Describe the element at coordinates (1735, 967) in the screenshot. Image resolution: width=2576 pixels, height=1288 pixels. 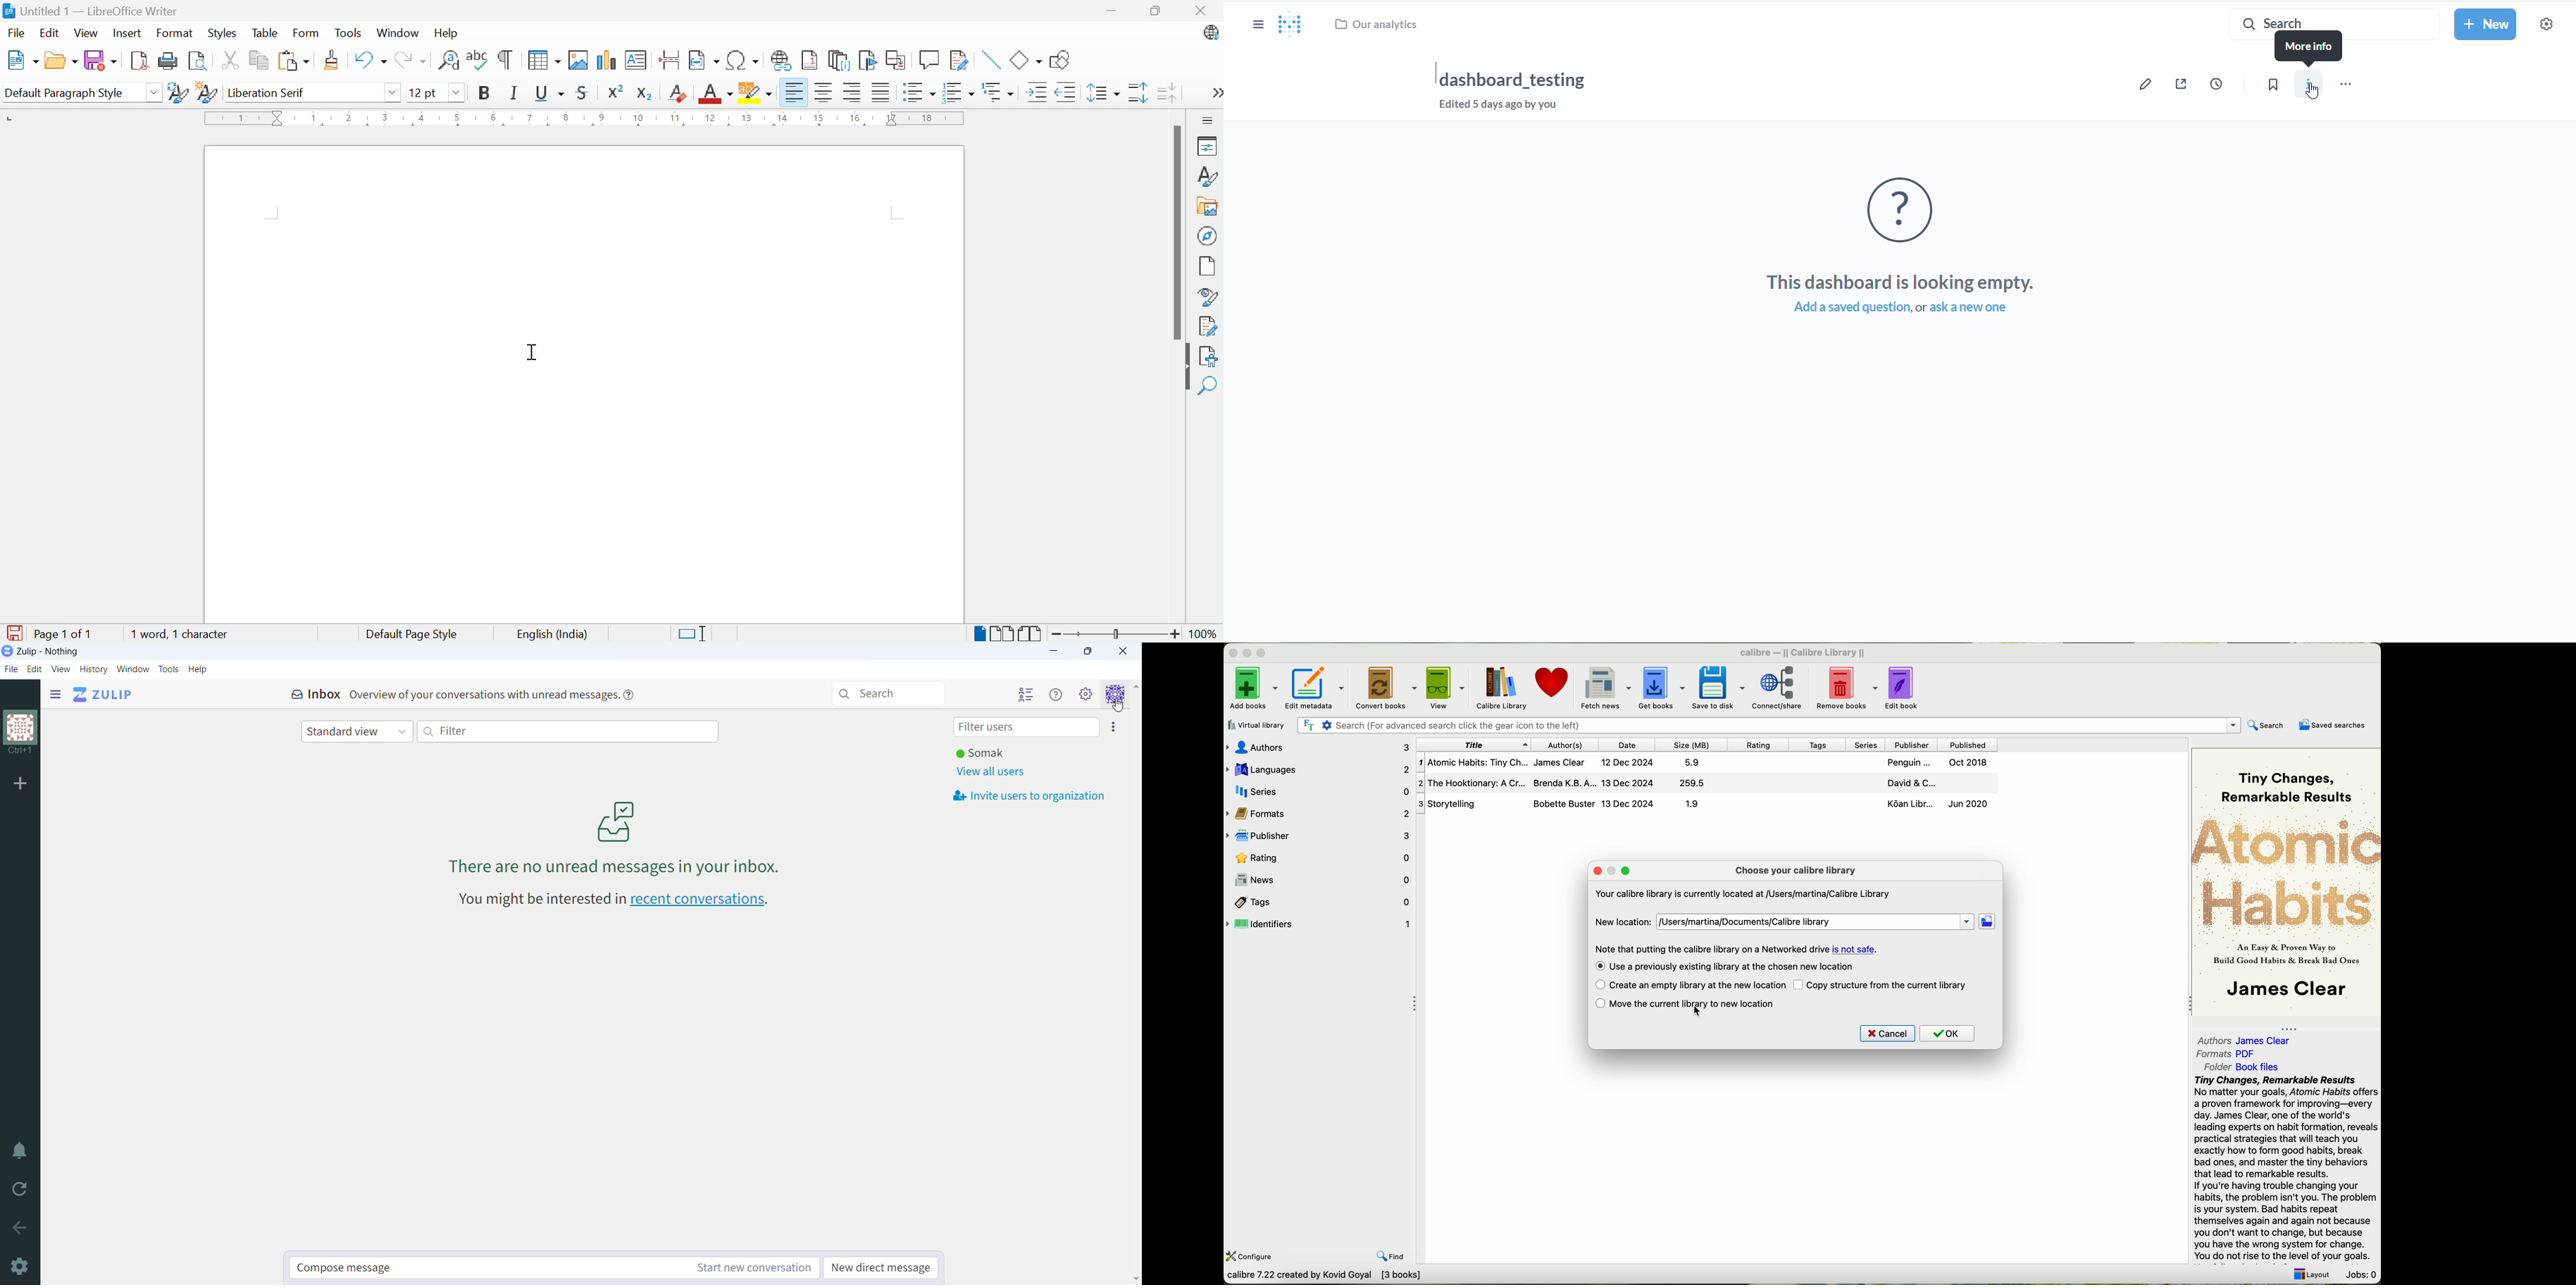
I see `Use a previously existing library at the chosen new location` at that location.